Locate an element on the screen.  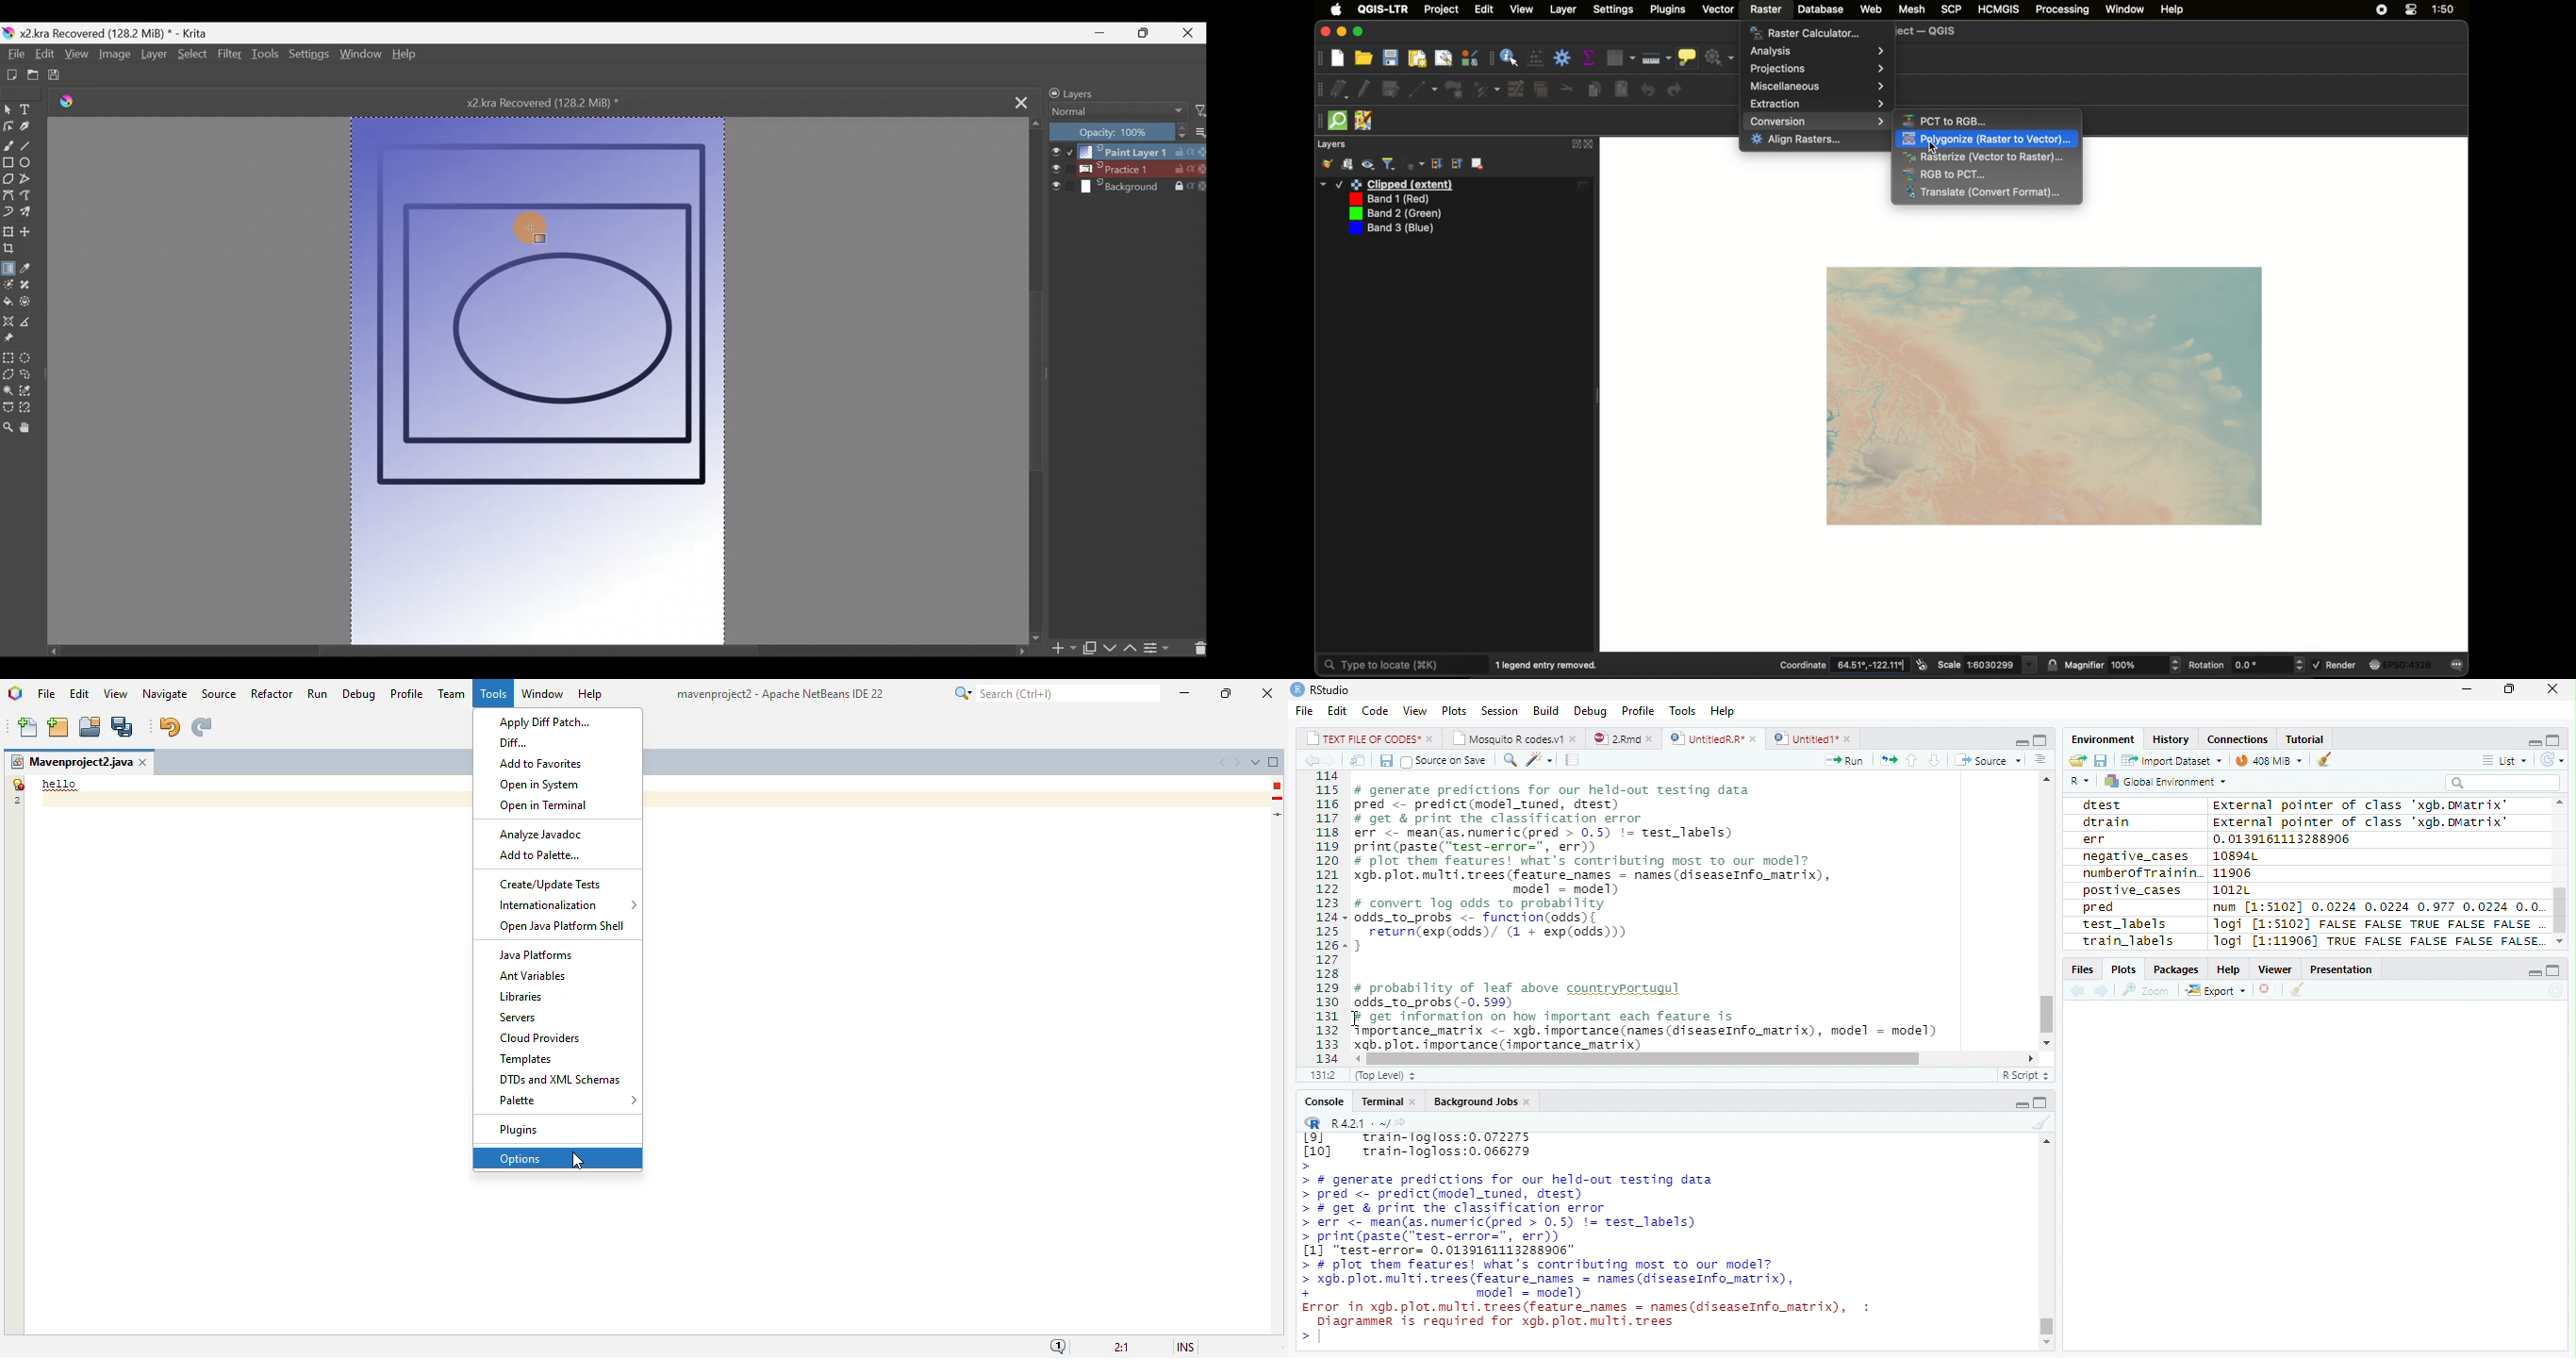
Maximize is located at coordinates (2043, 1101).